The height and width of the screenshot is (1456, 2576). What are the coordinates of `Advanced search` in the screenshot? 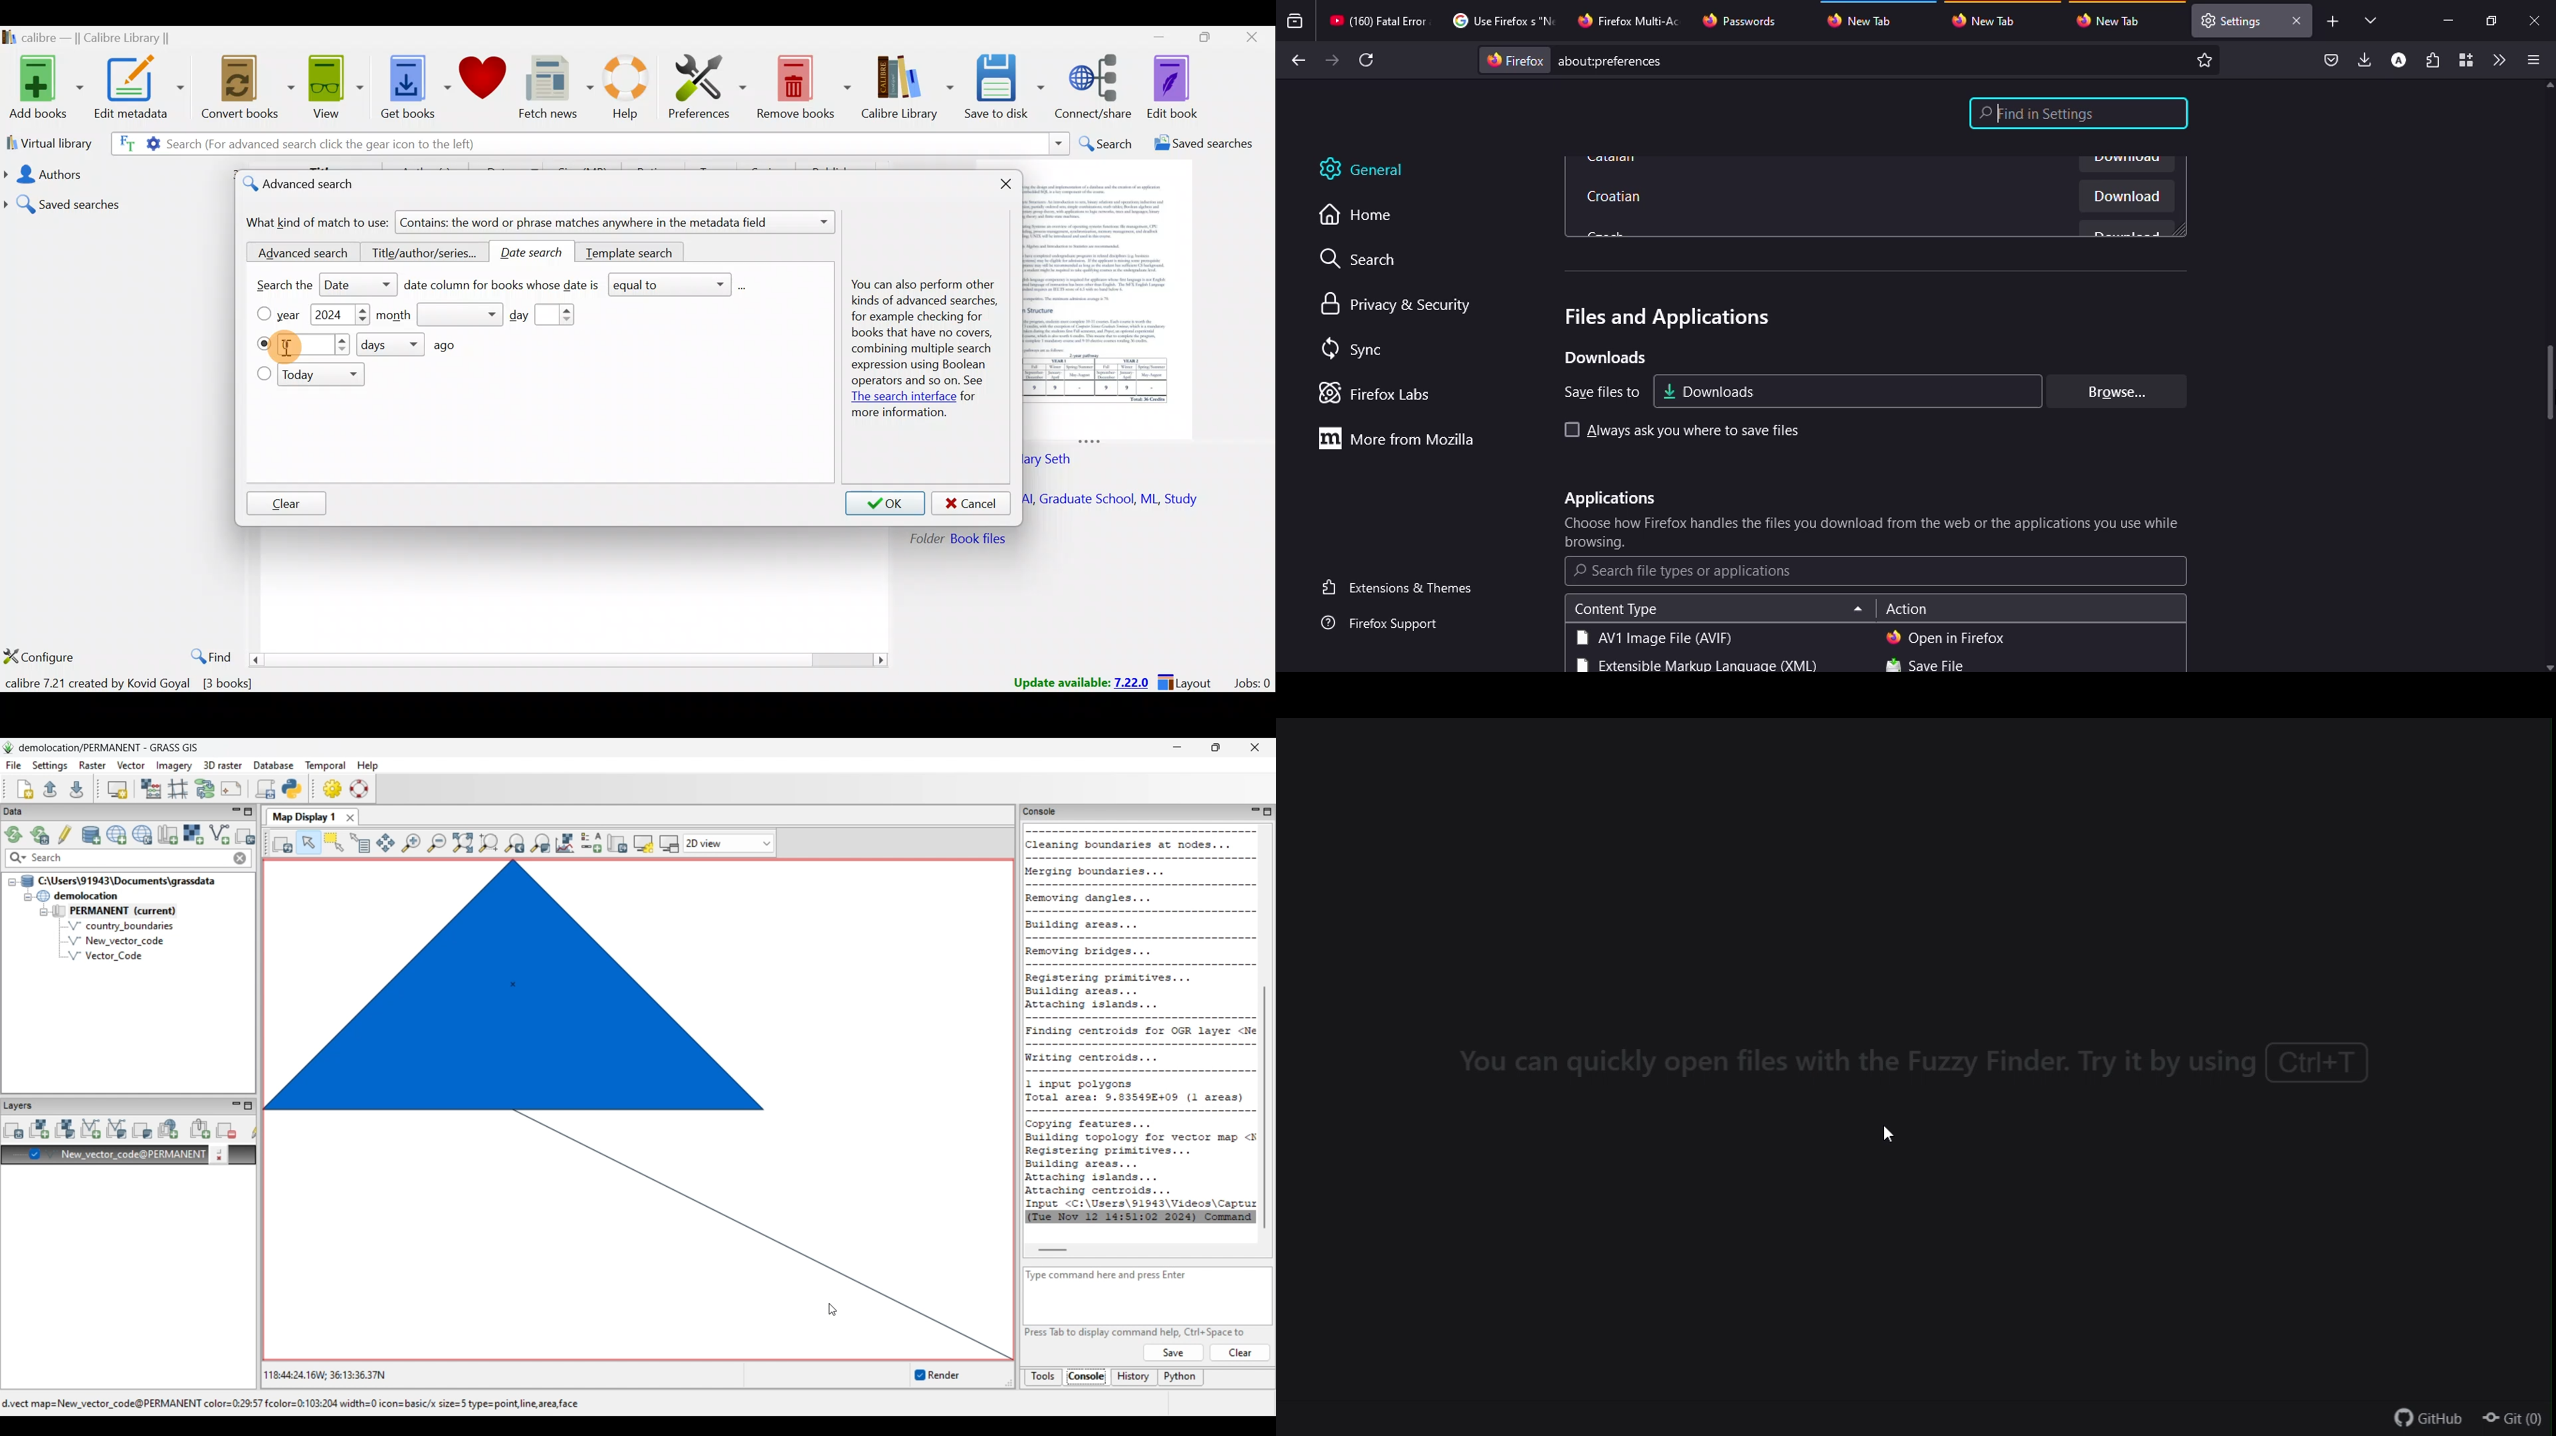 It's located at (298, 253).